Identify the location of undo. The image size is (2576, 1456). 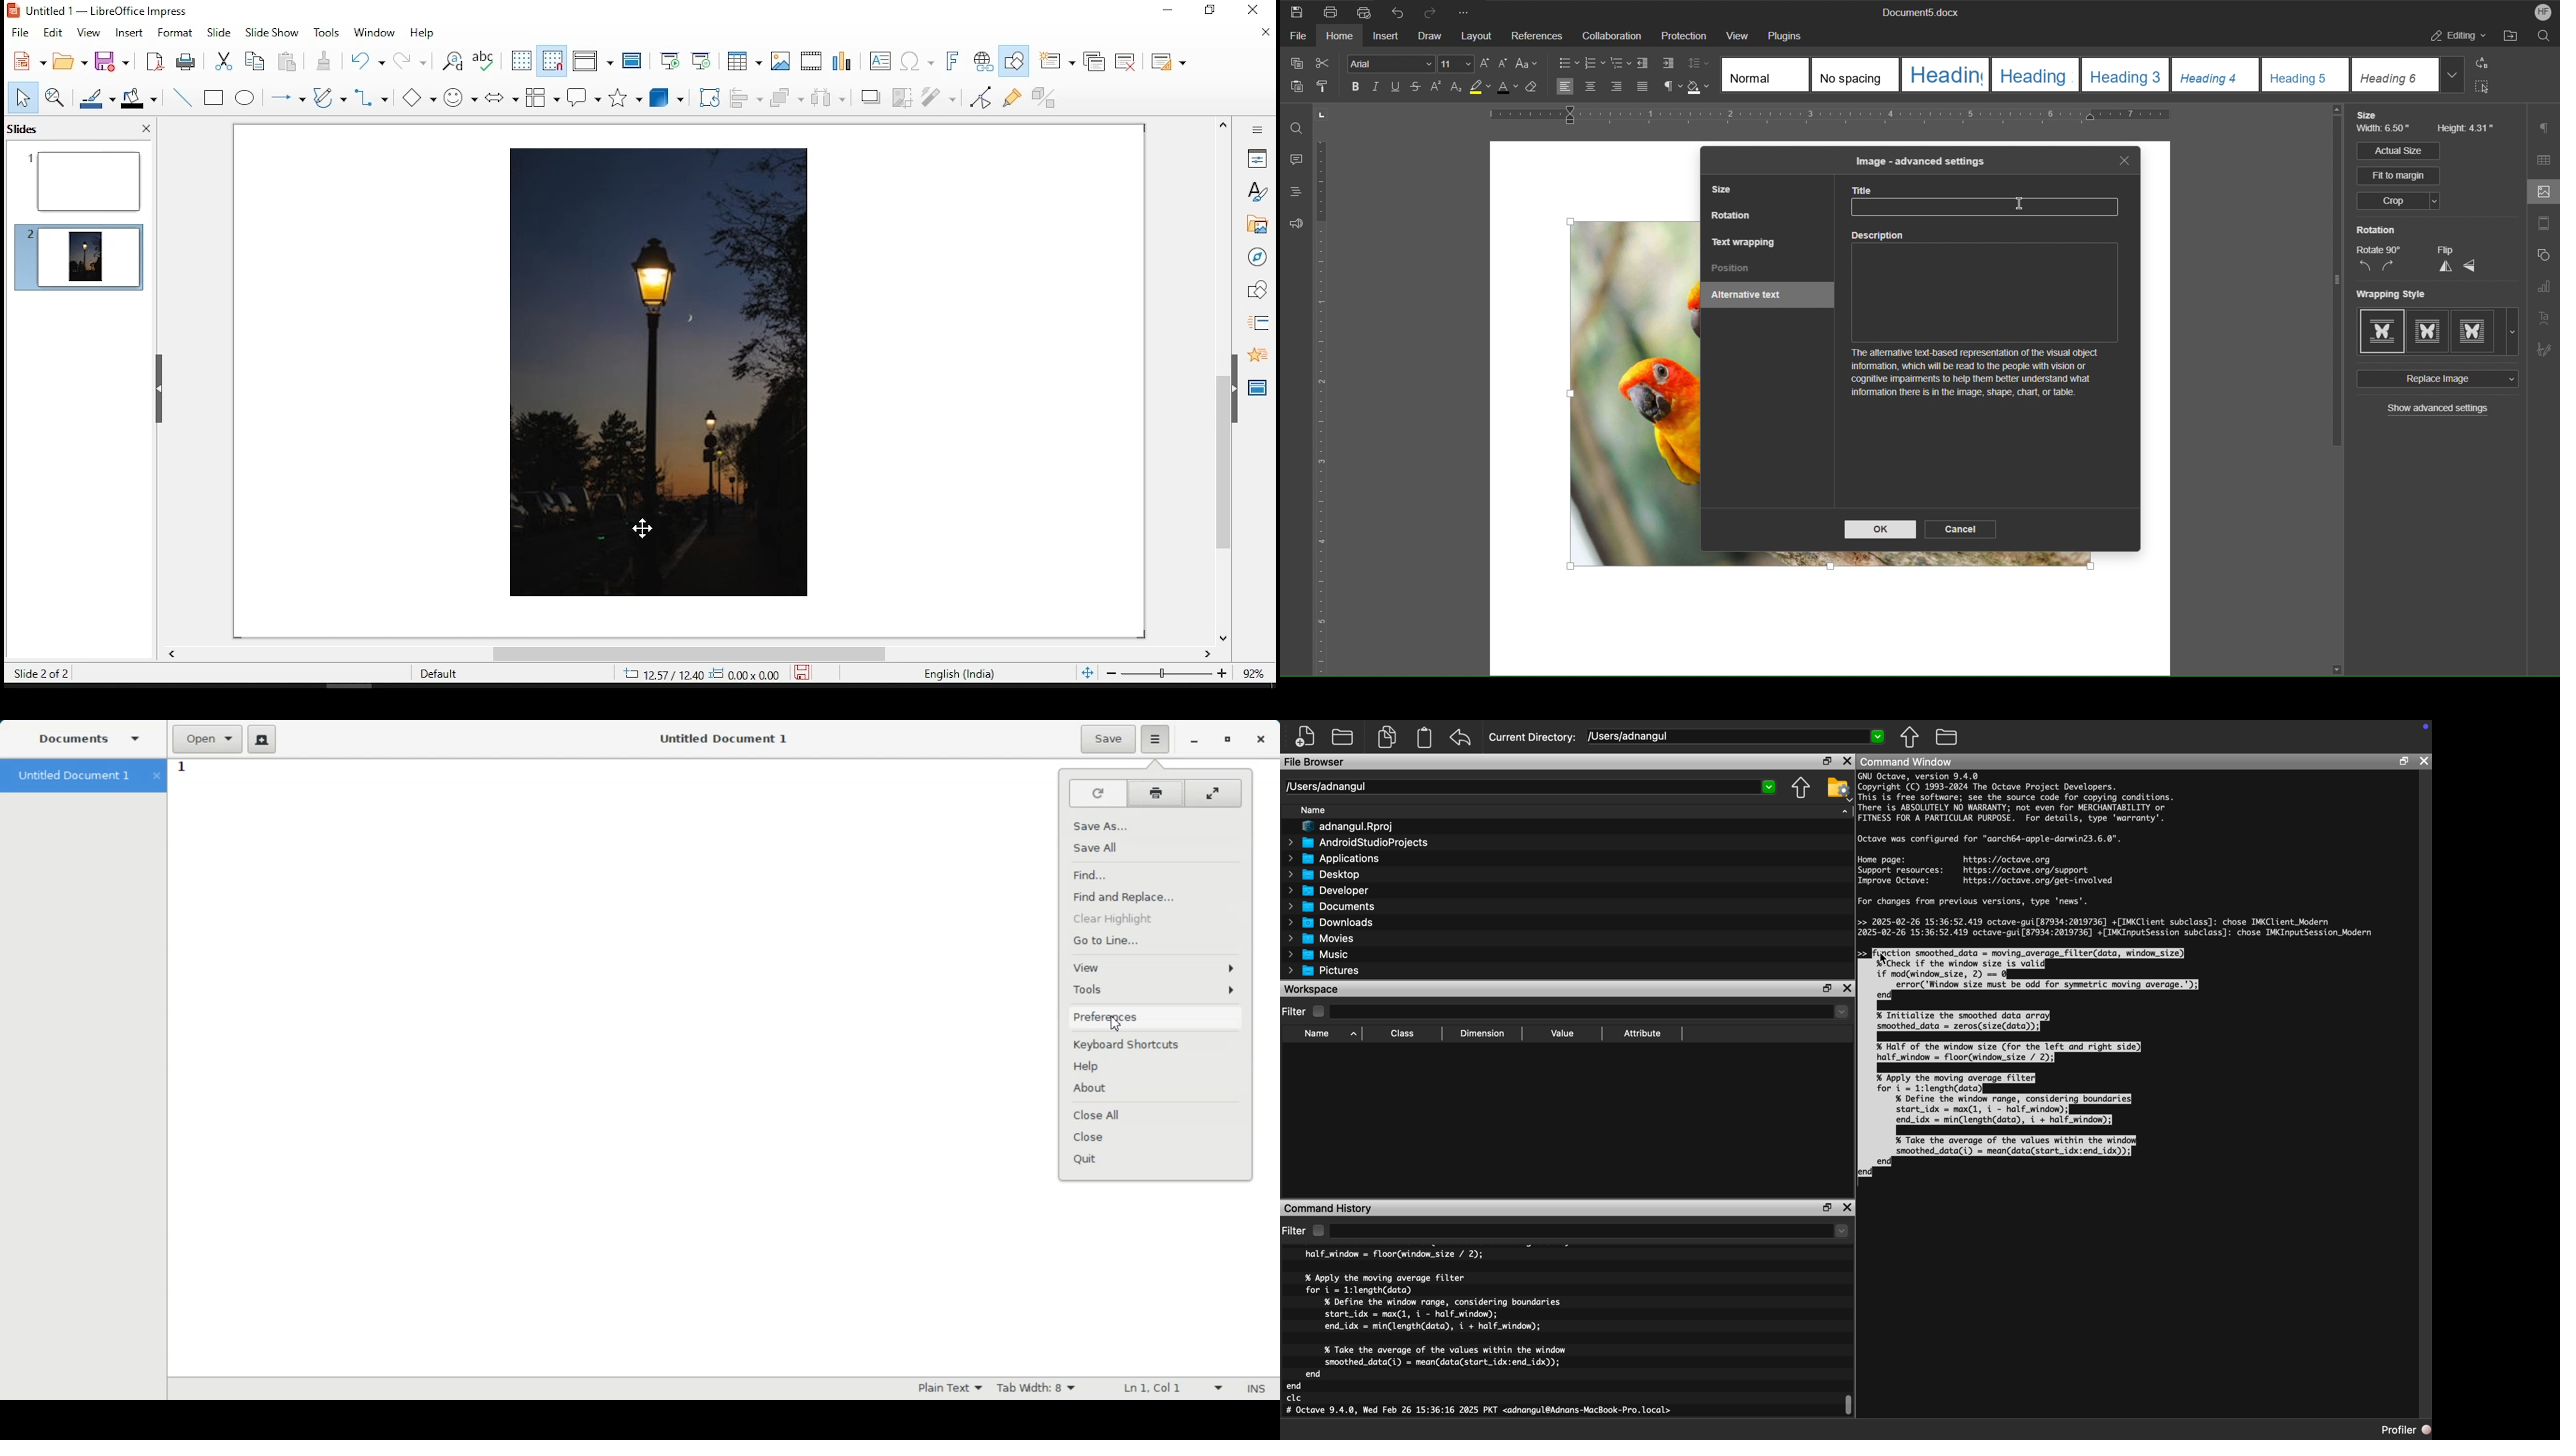
(367, 61).